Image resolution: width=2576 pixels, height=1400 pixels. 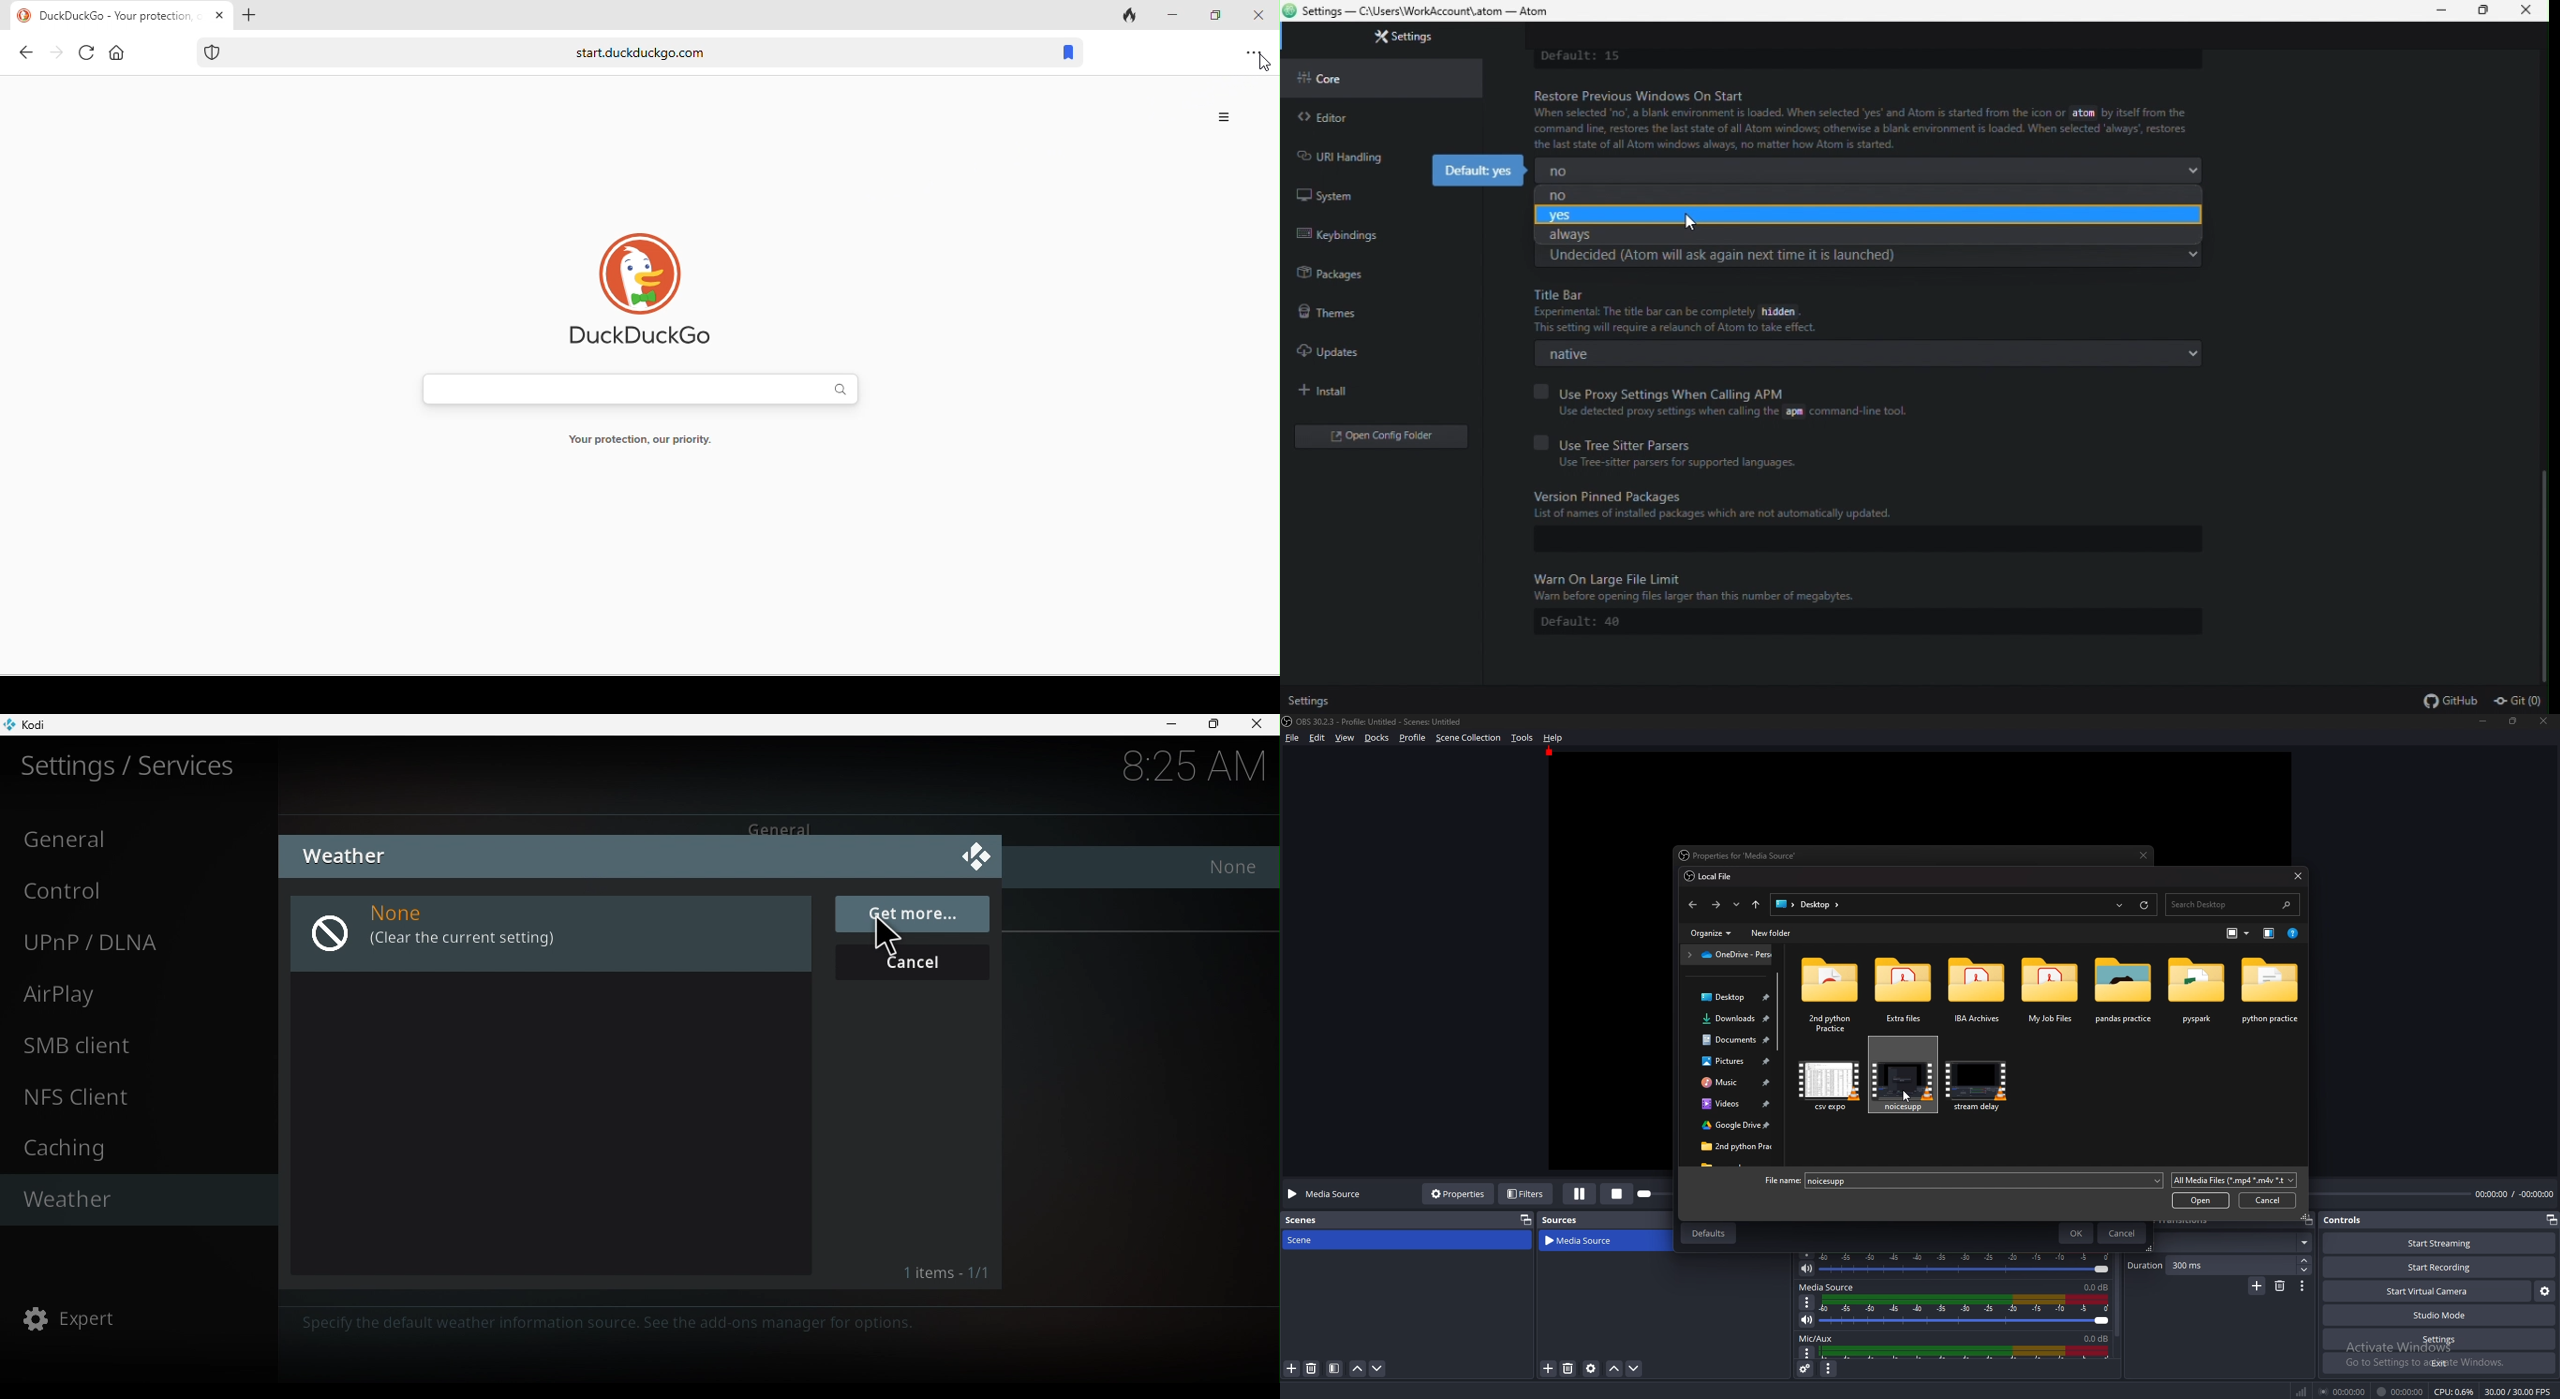 I want to click on cursor, so click(x=1263, y=65).